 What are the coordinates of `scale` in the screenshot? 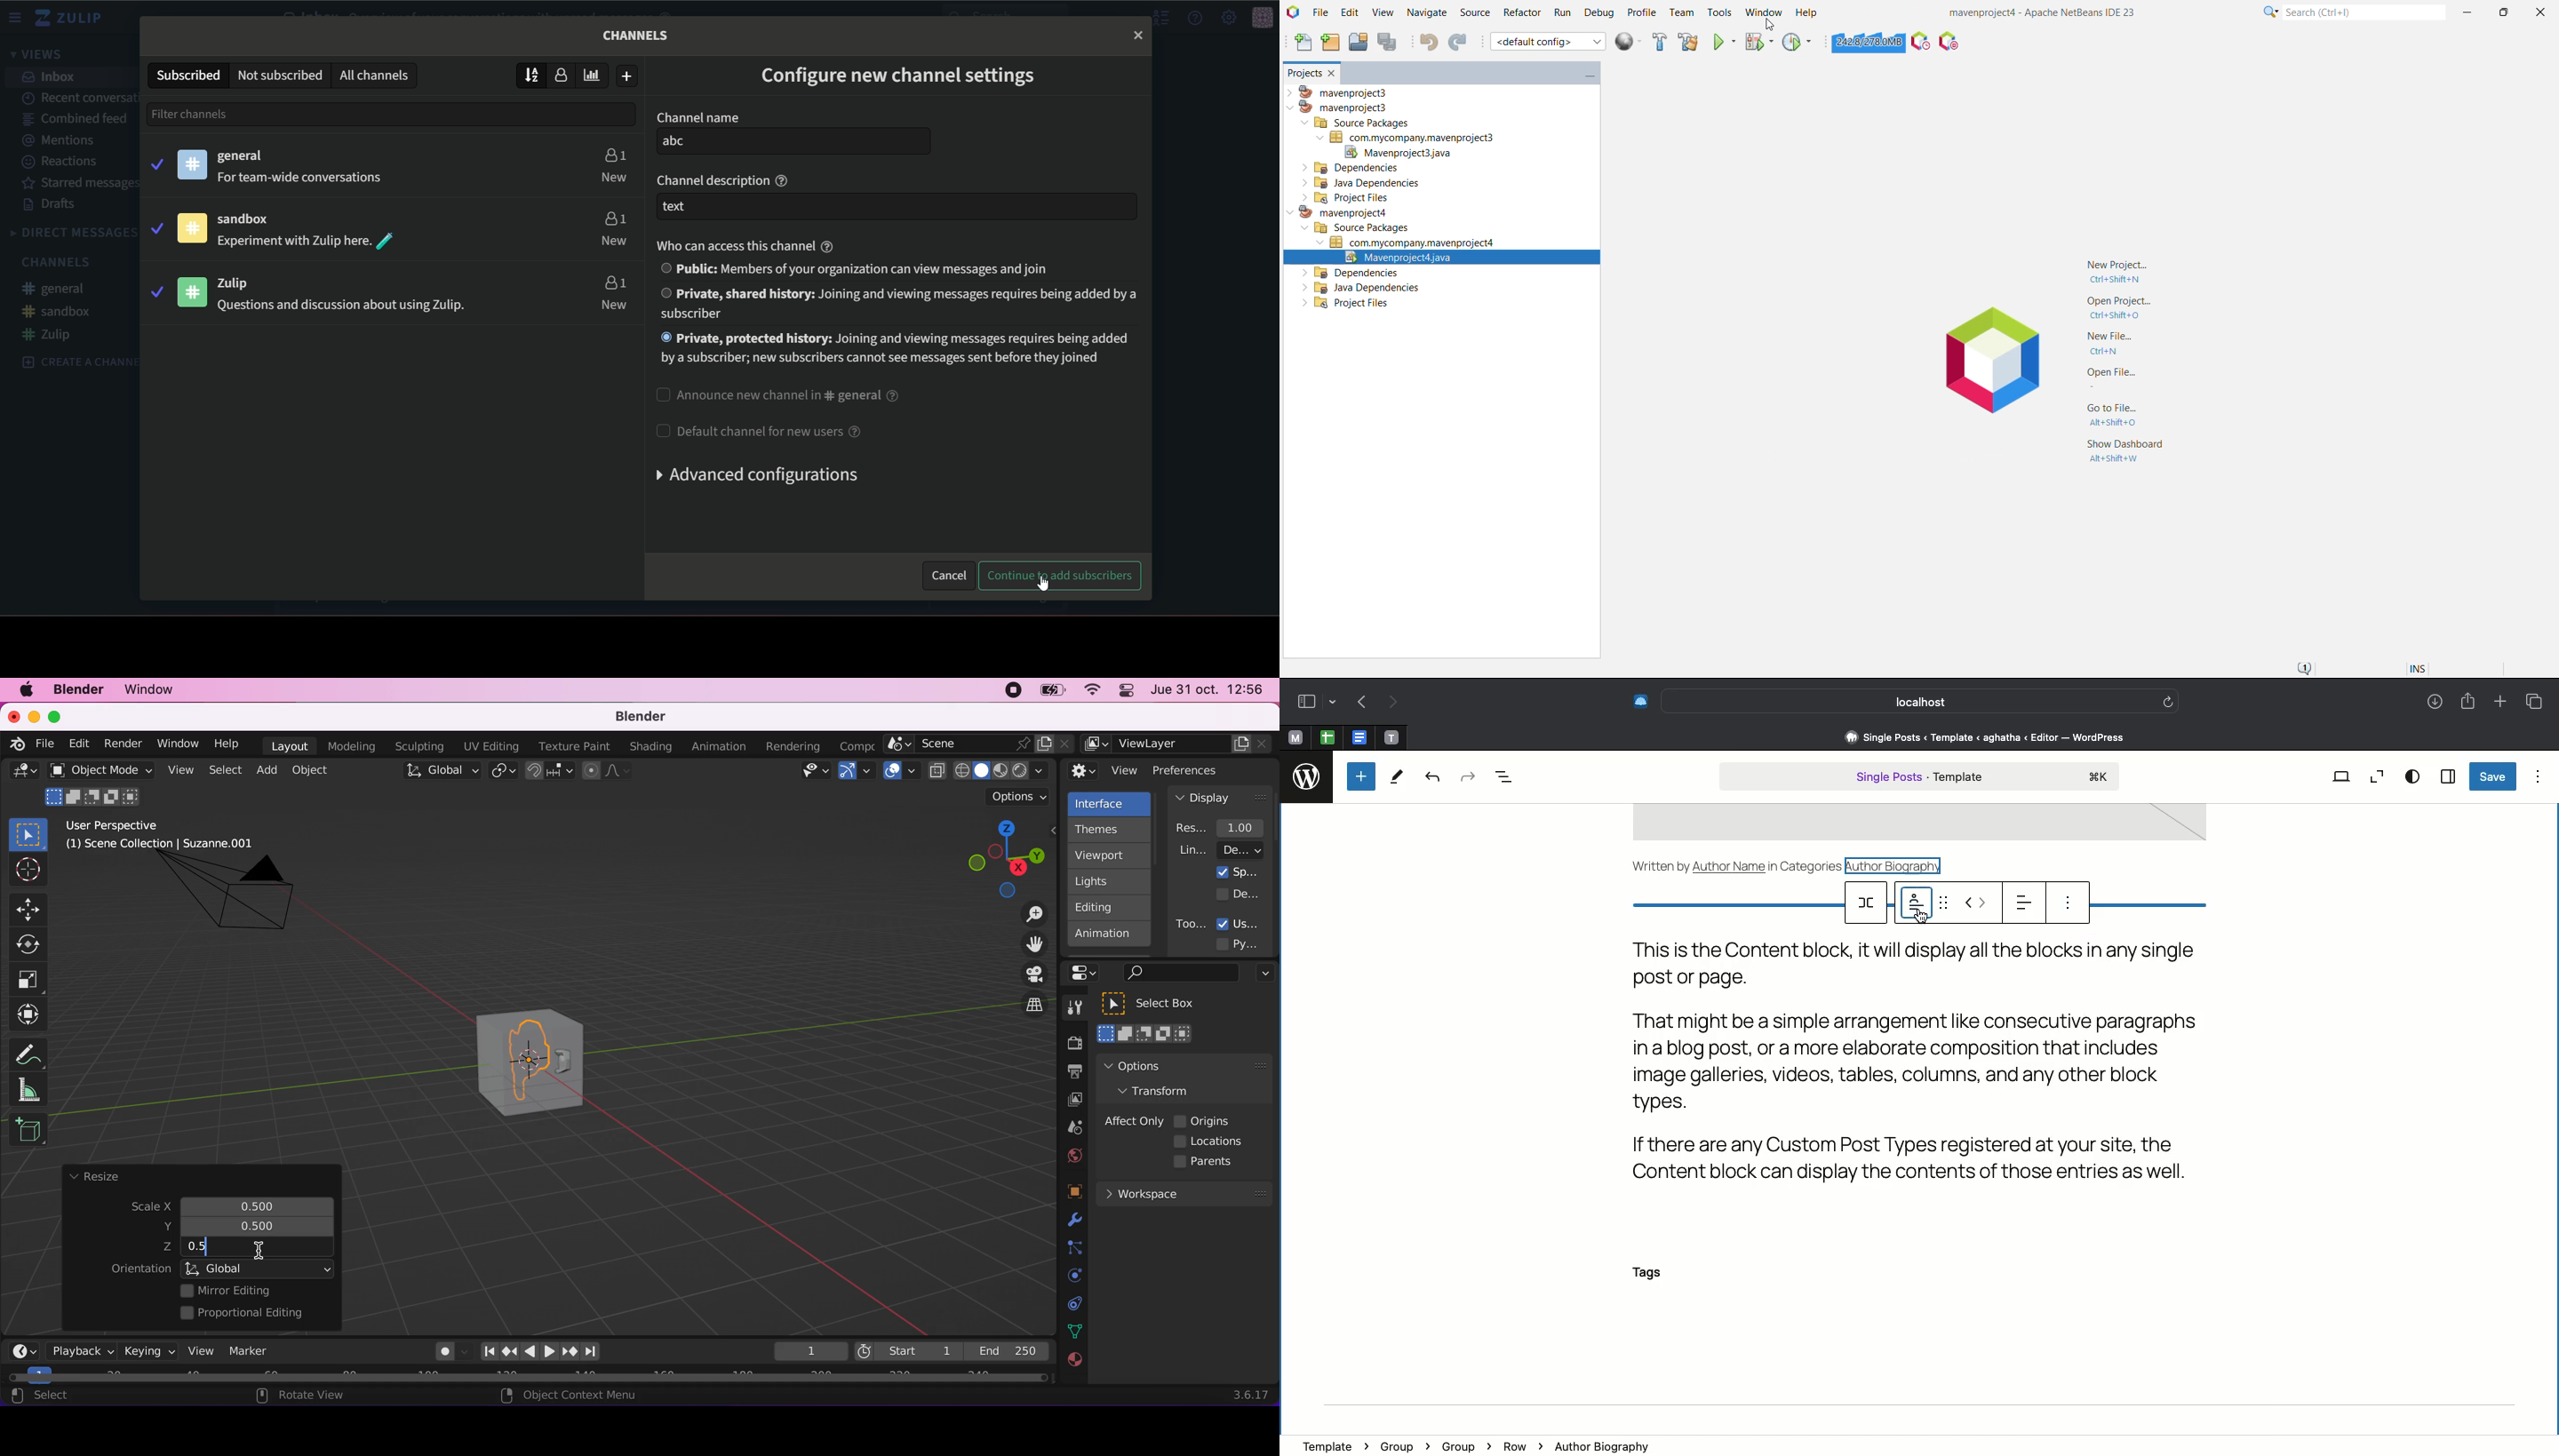 It's located at (142, 1208).